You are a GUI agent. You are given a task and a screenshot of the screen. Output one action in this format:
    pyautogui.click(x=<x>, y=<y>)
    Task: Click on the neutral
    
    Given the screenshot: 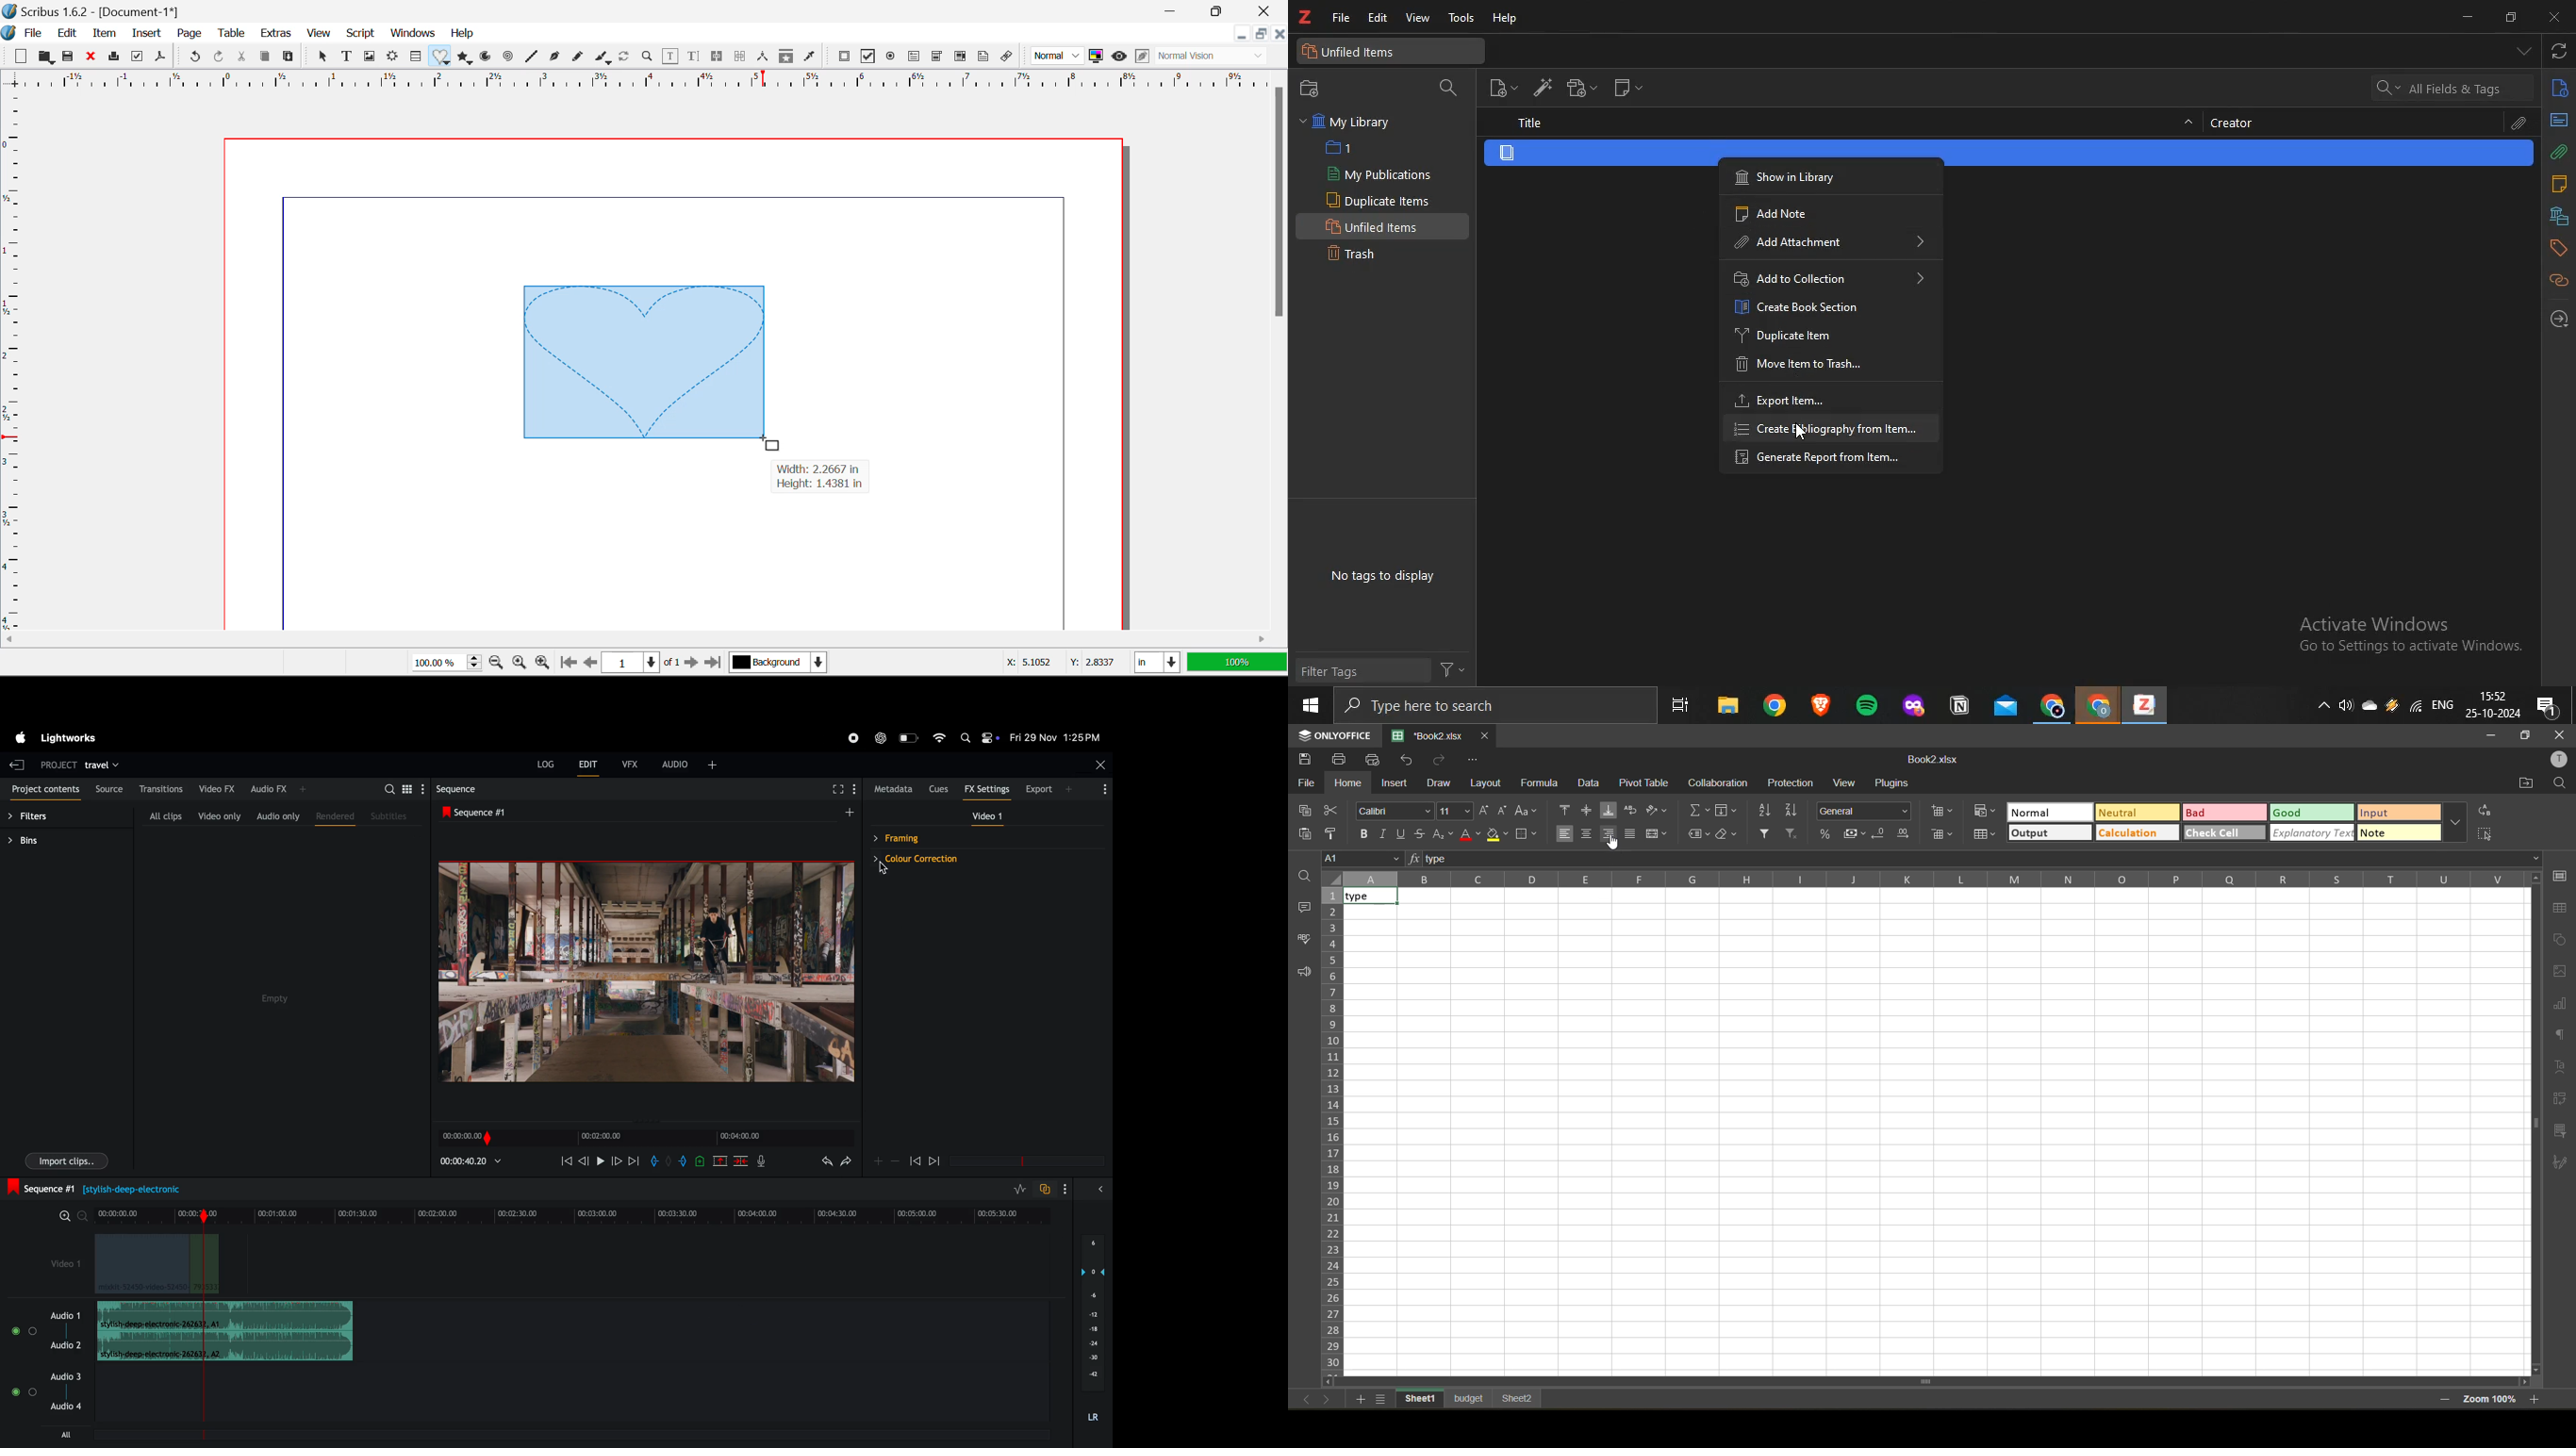 What is the action you would take?
    pyautogui.click(x=2135, y=815)
    